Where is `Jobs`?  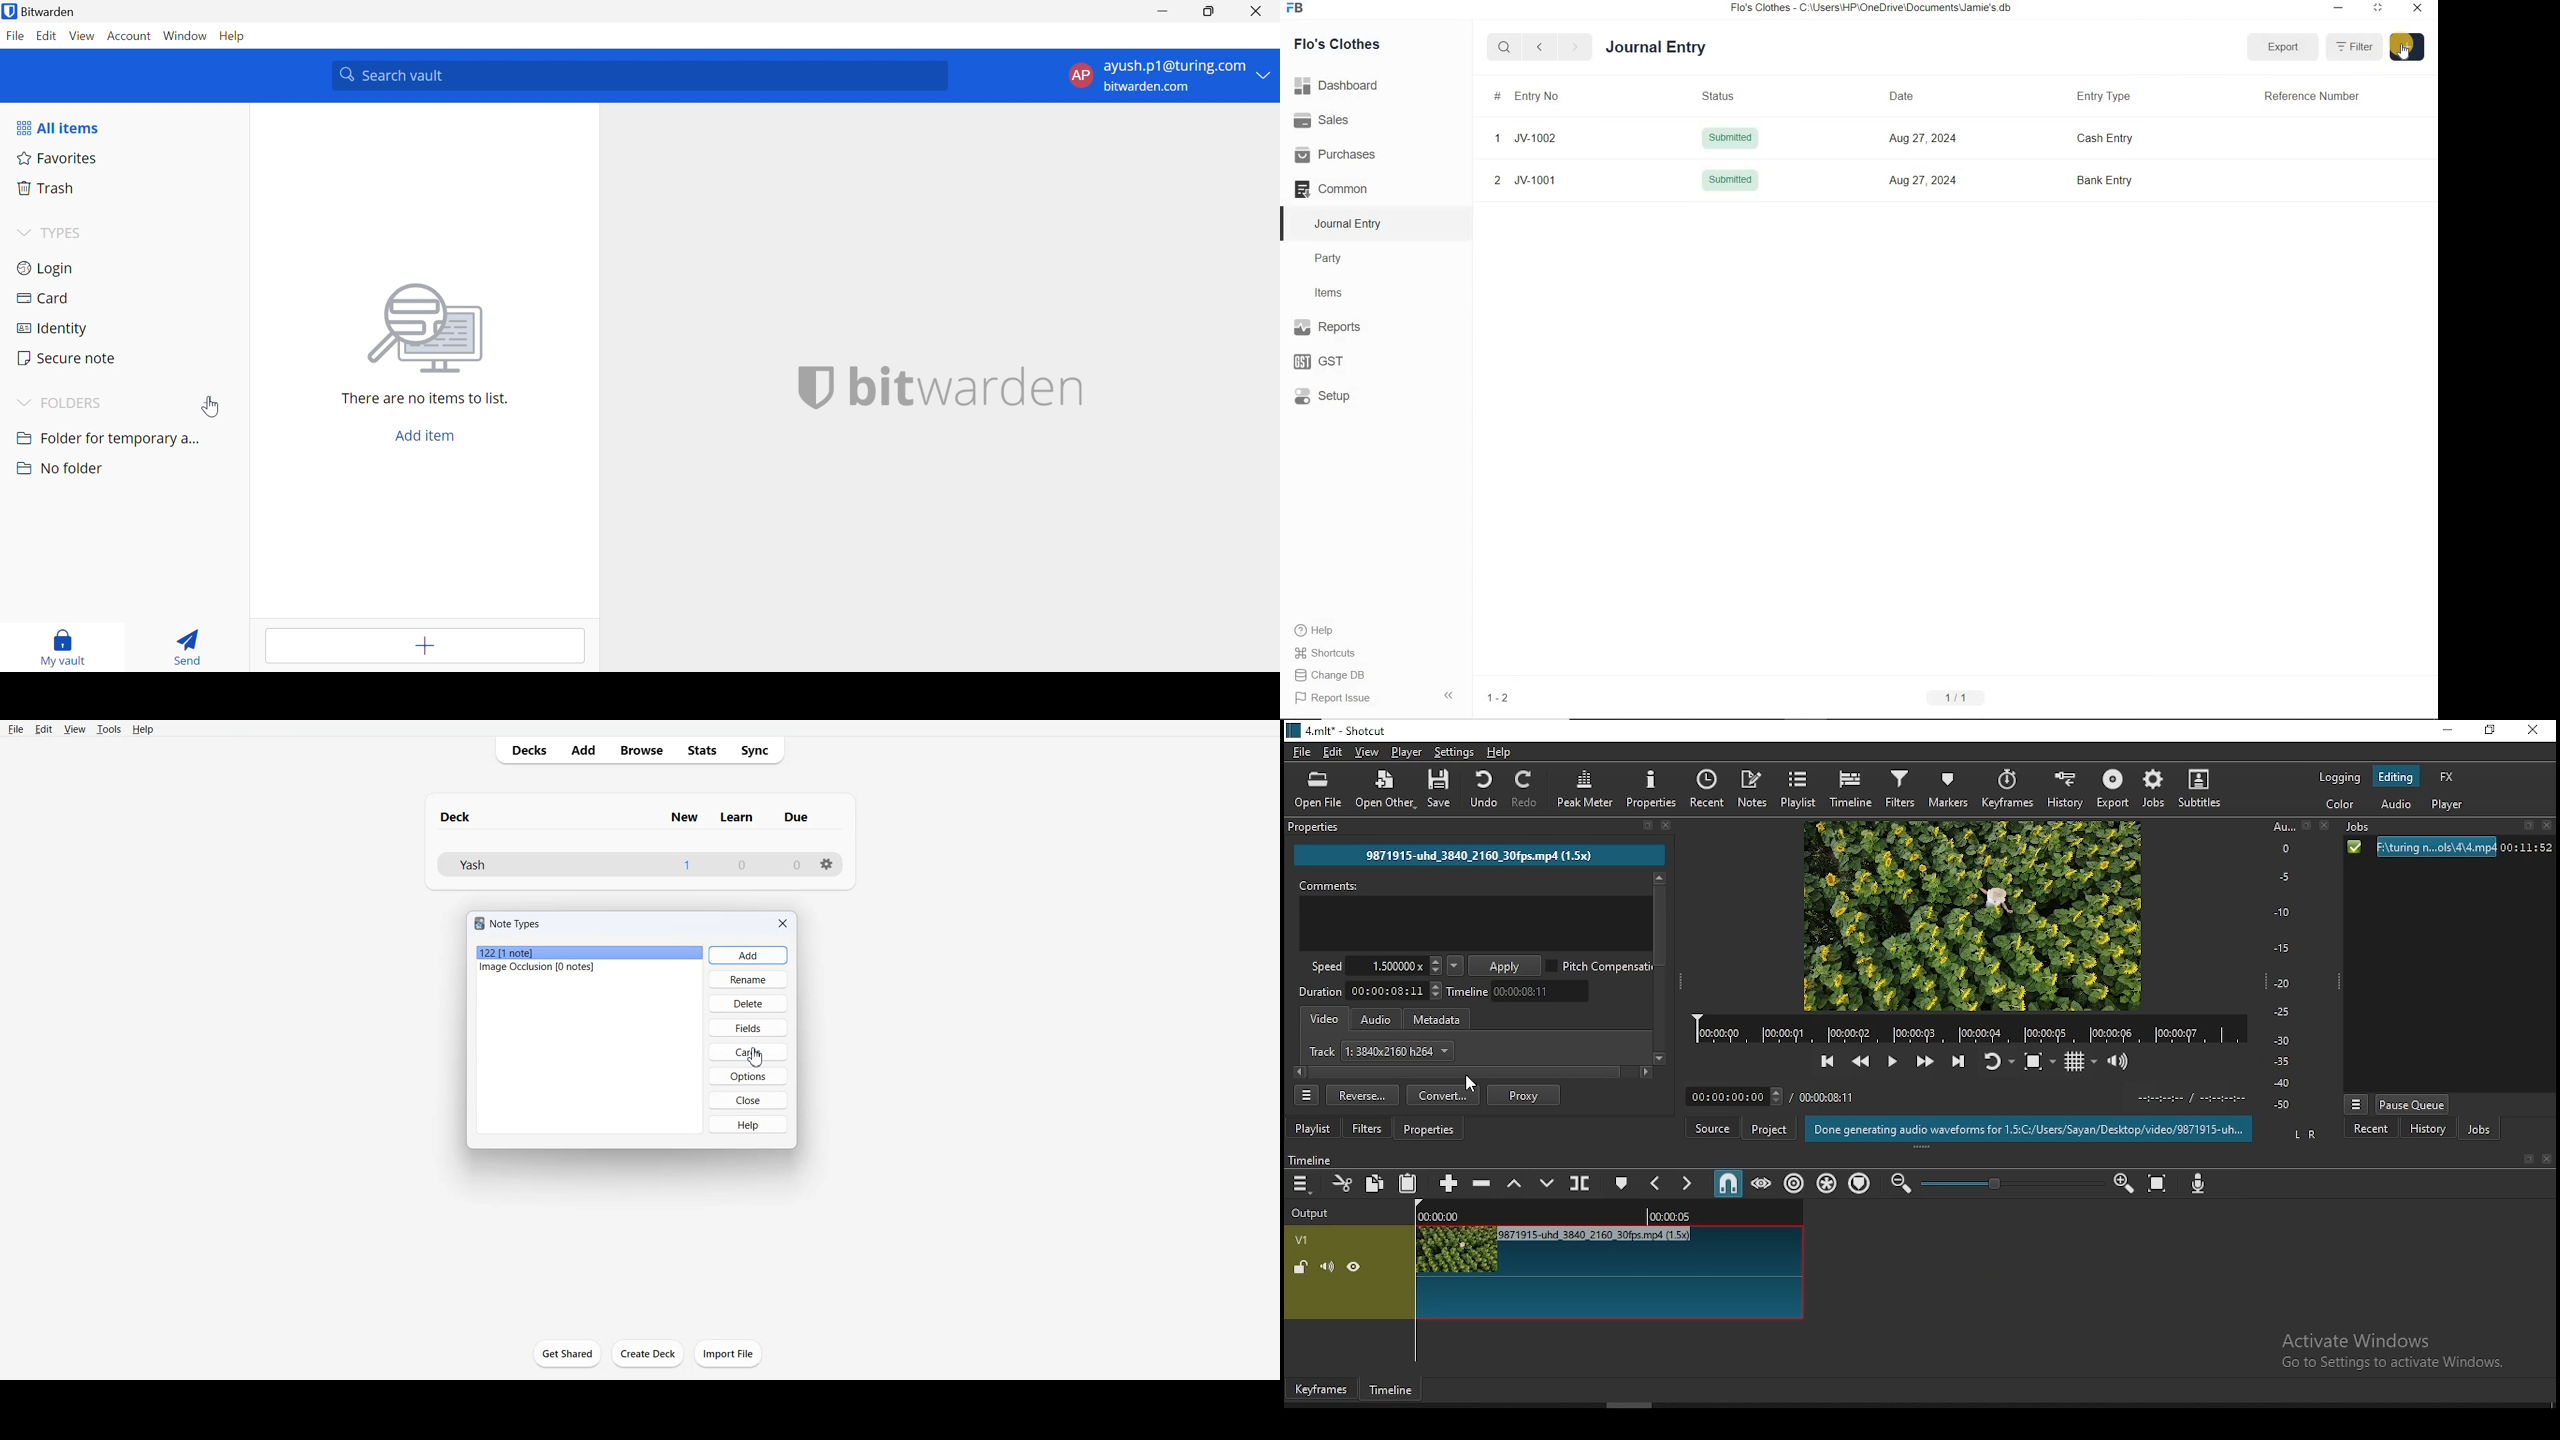
Jobs is located at coordinates (2362, 828).